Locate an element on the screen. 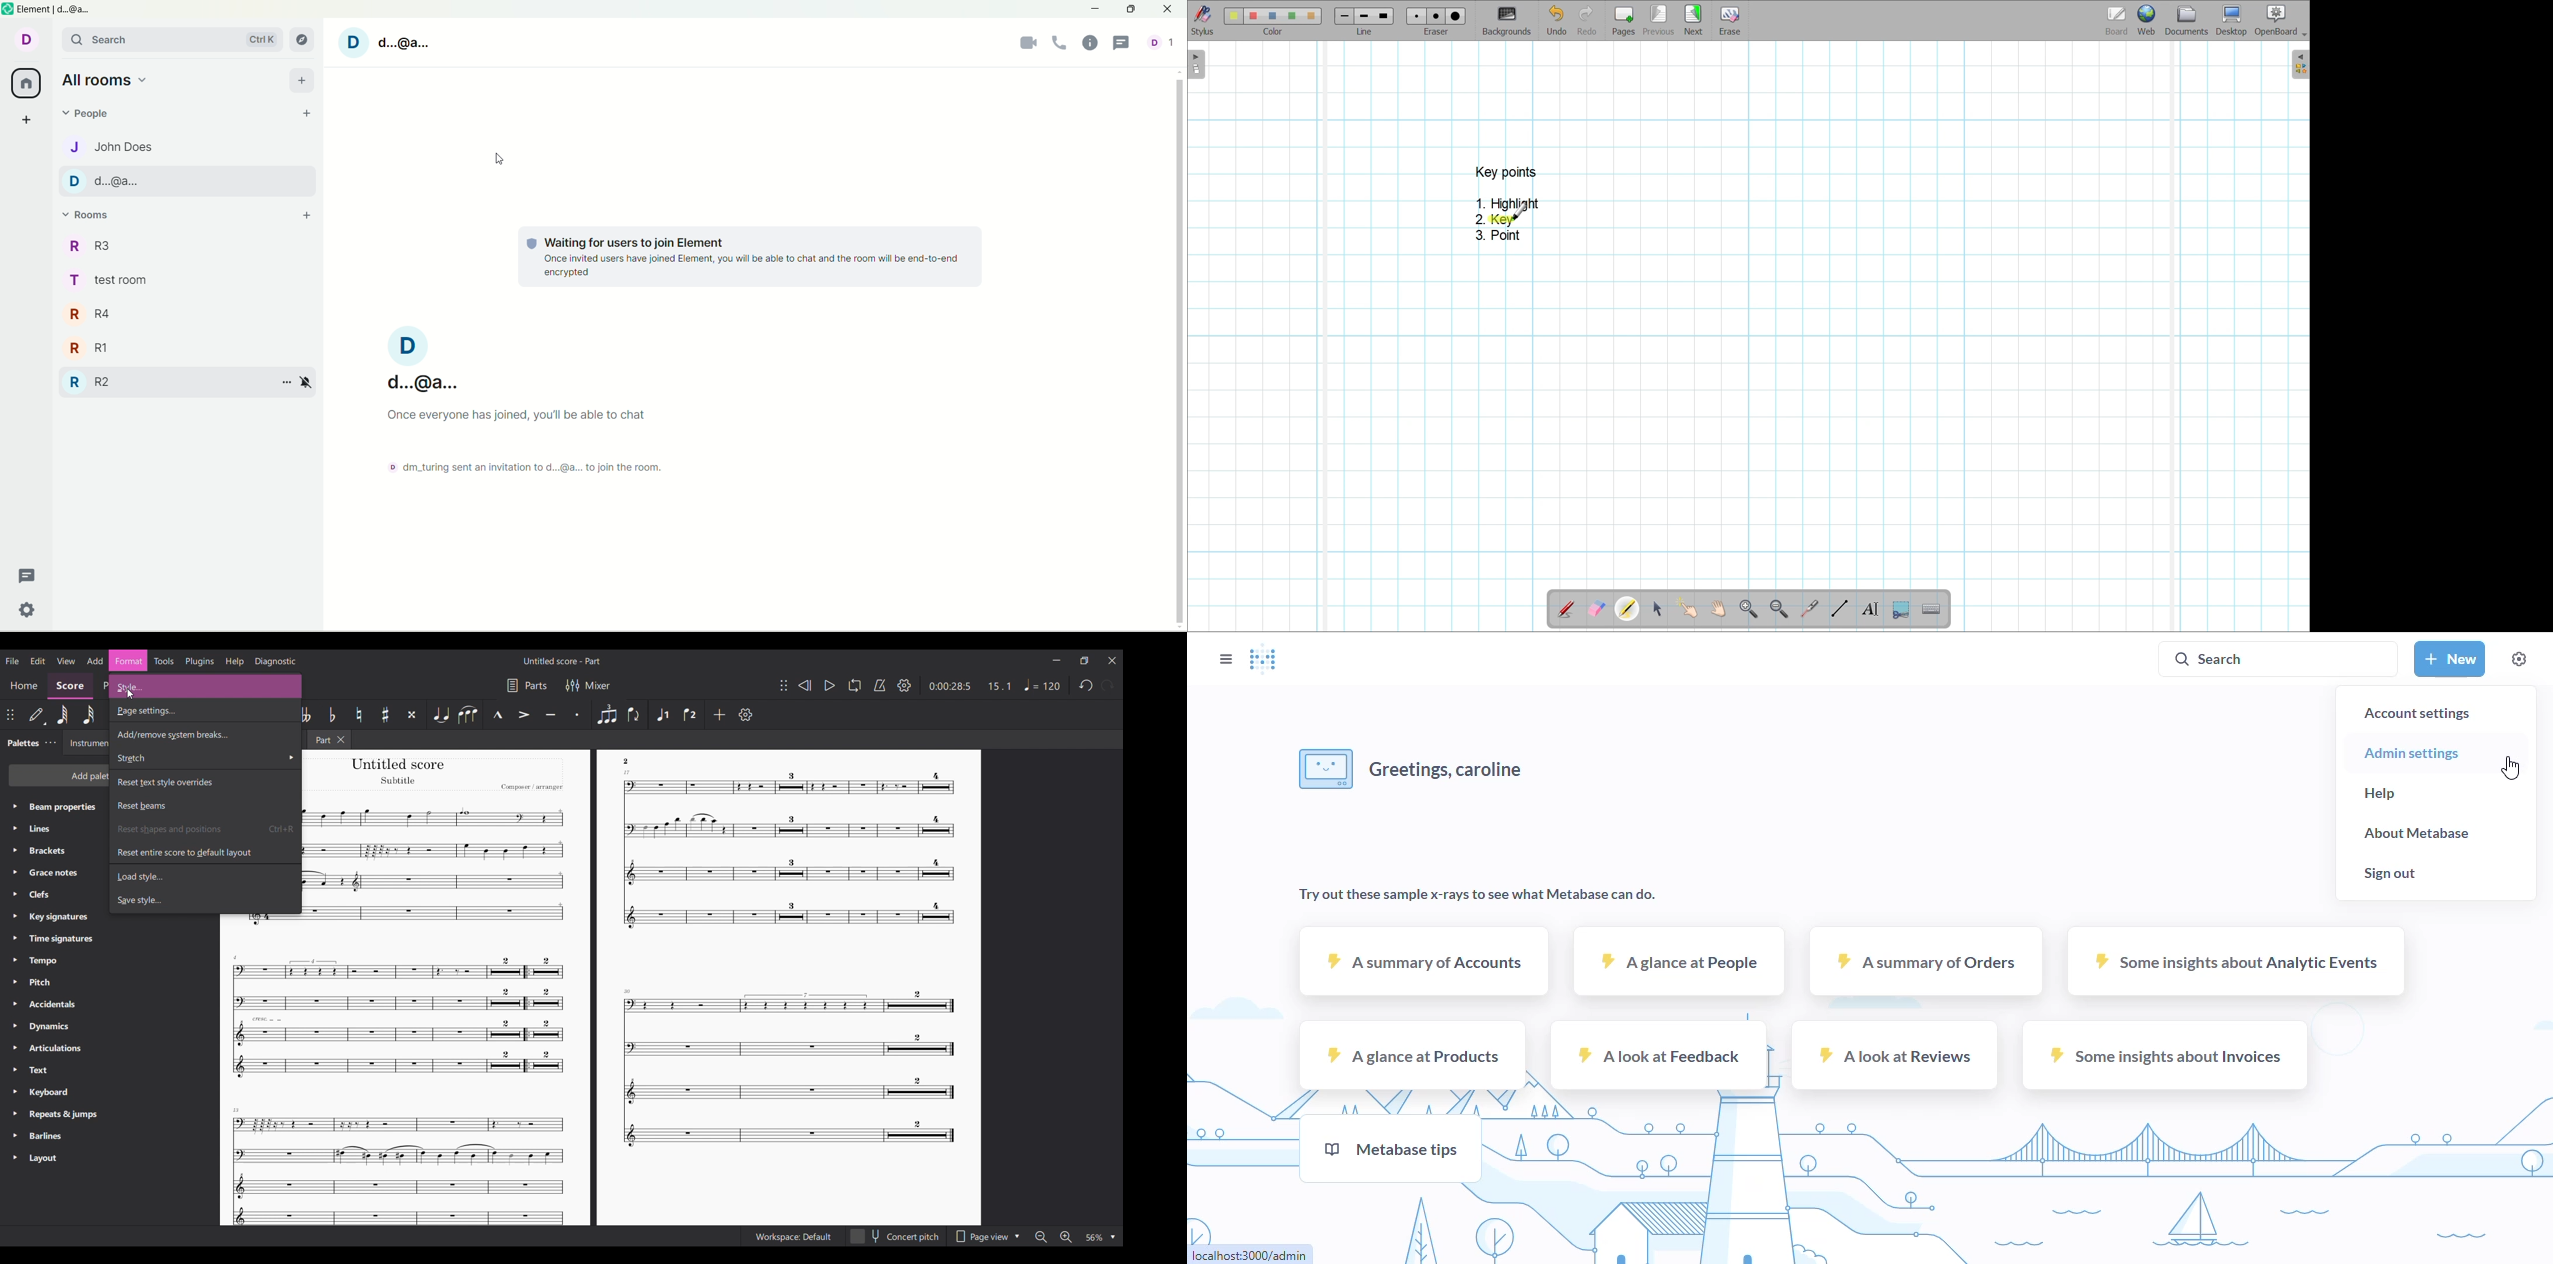  logo is located at coordinates (11, 10).